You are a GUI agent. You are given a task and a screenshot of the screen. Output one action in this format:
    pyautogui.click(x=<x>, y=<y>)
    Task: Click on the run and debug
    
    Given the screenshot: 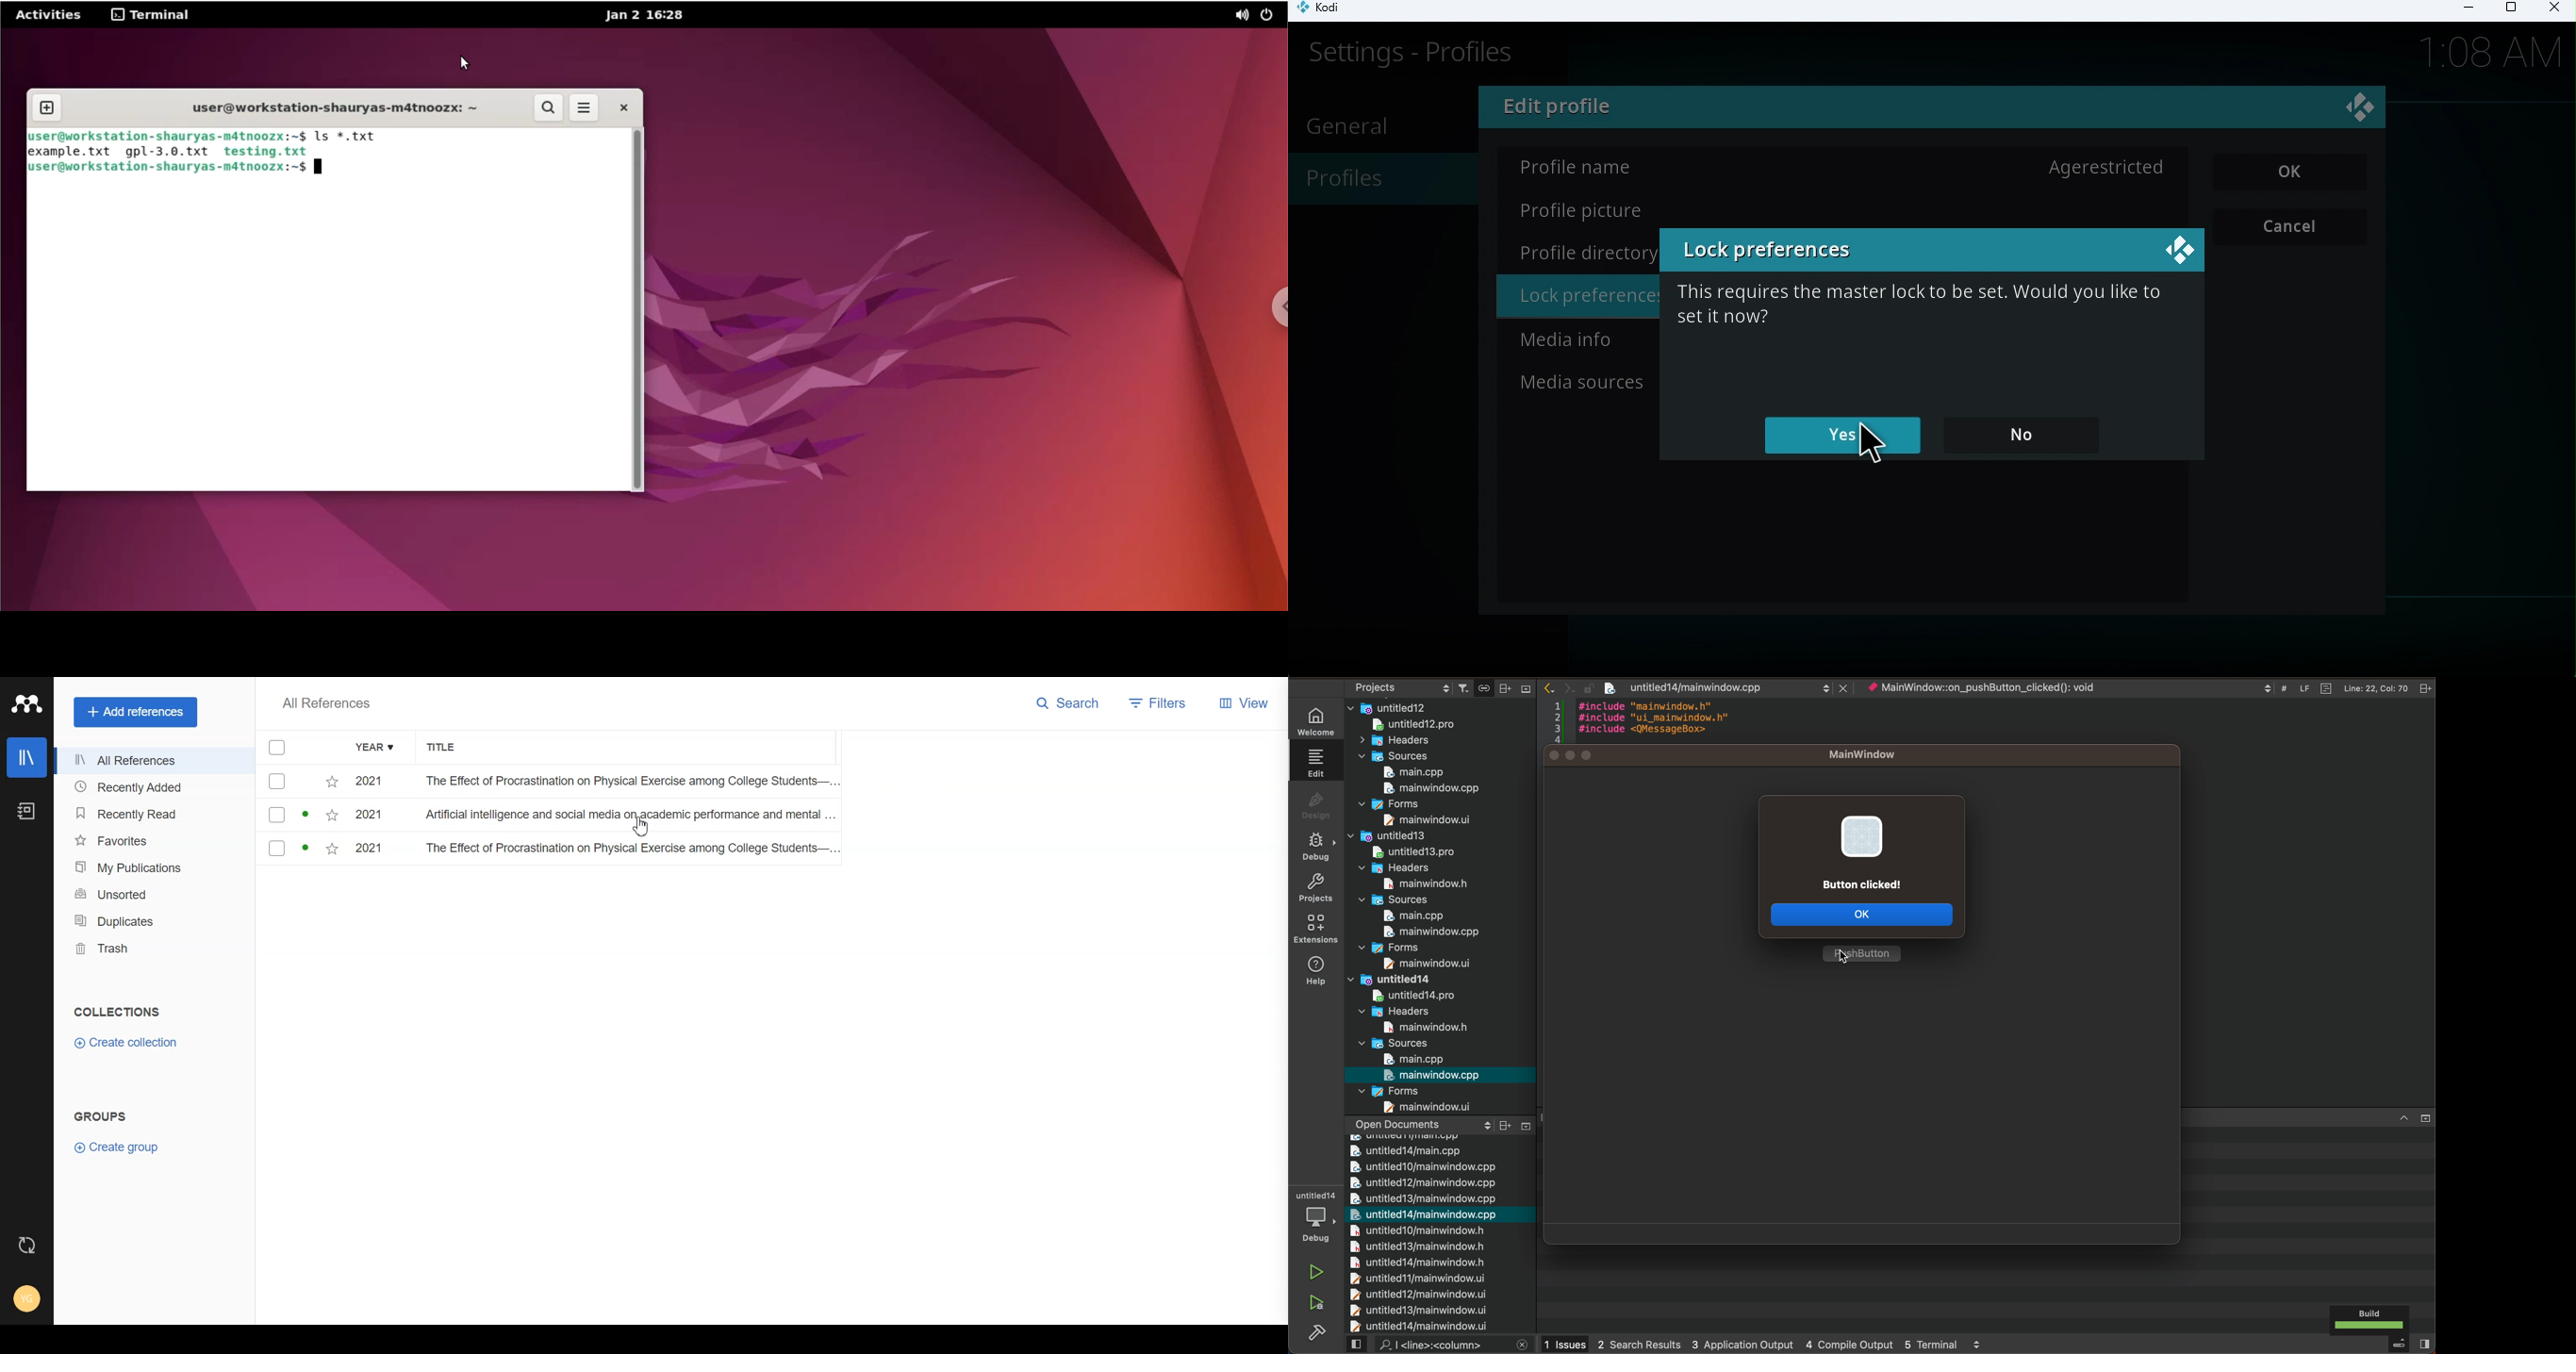 What is the action you would take?
    pyautogui.click(x=1317, y=1303)
    